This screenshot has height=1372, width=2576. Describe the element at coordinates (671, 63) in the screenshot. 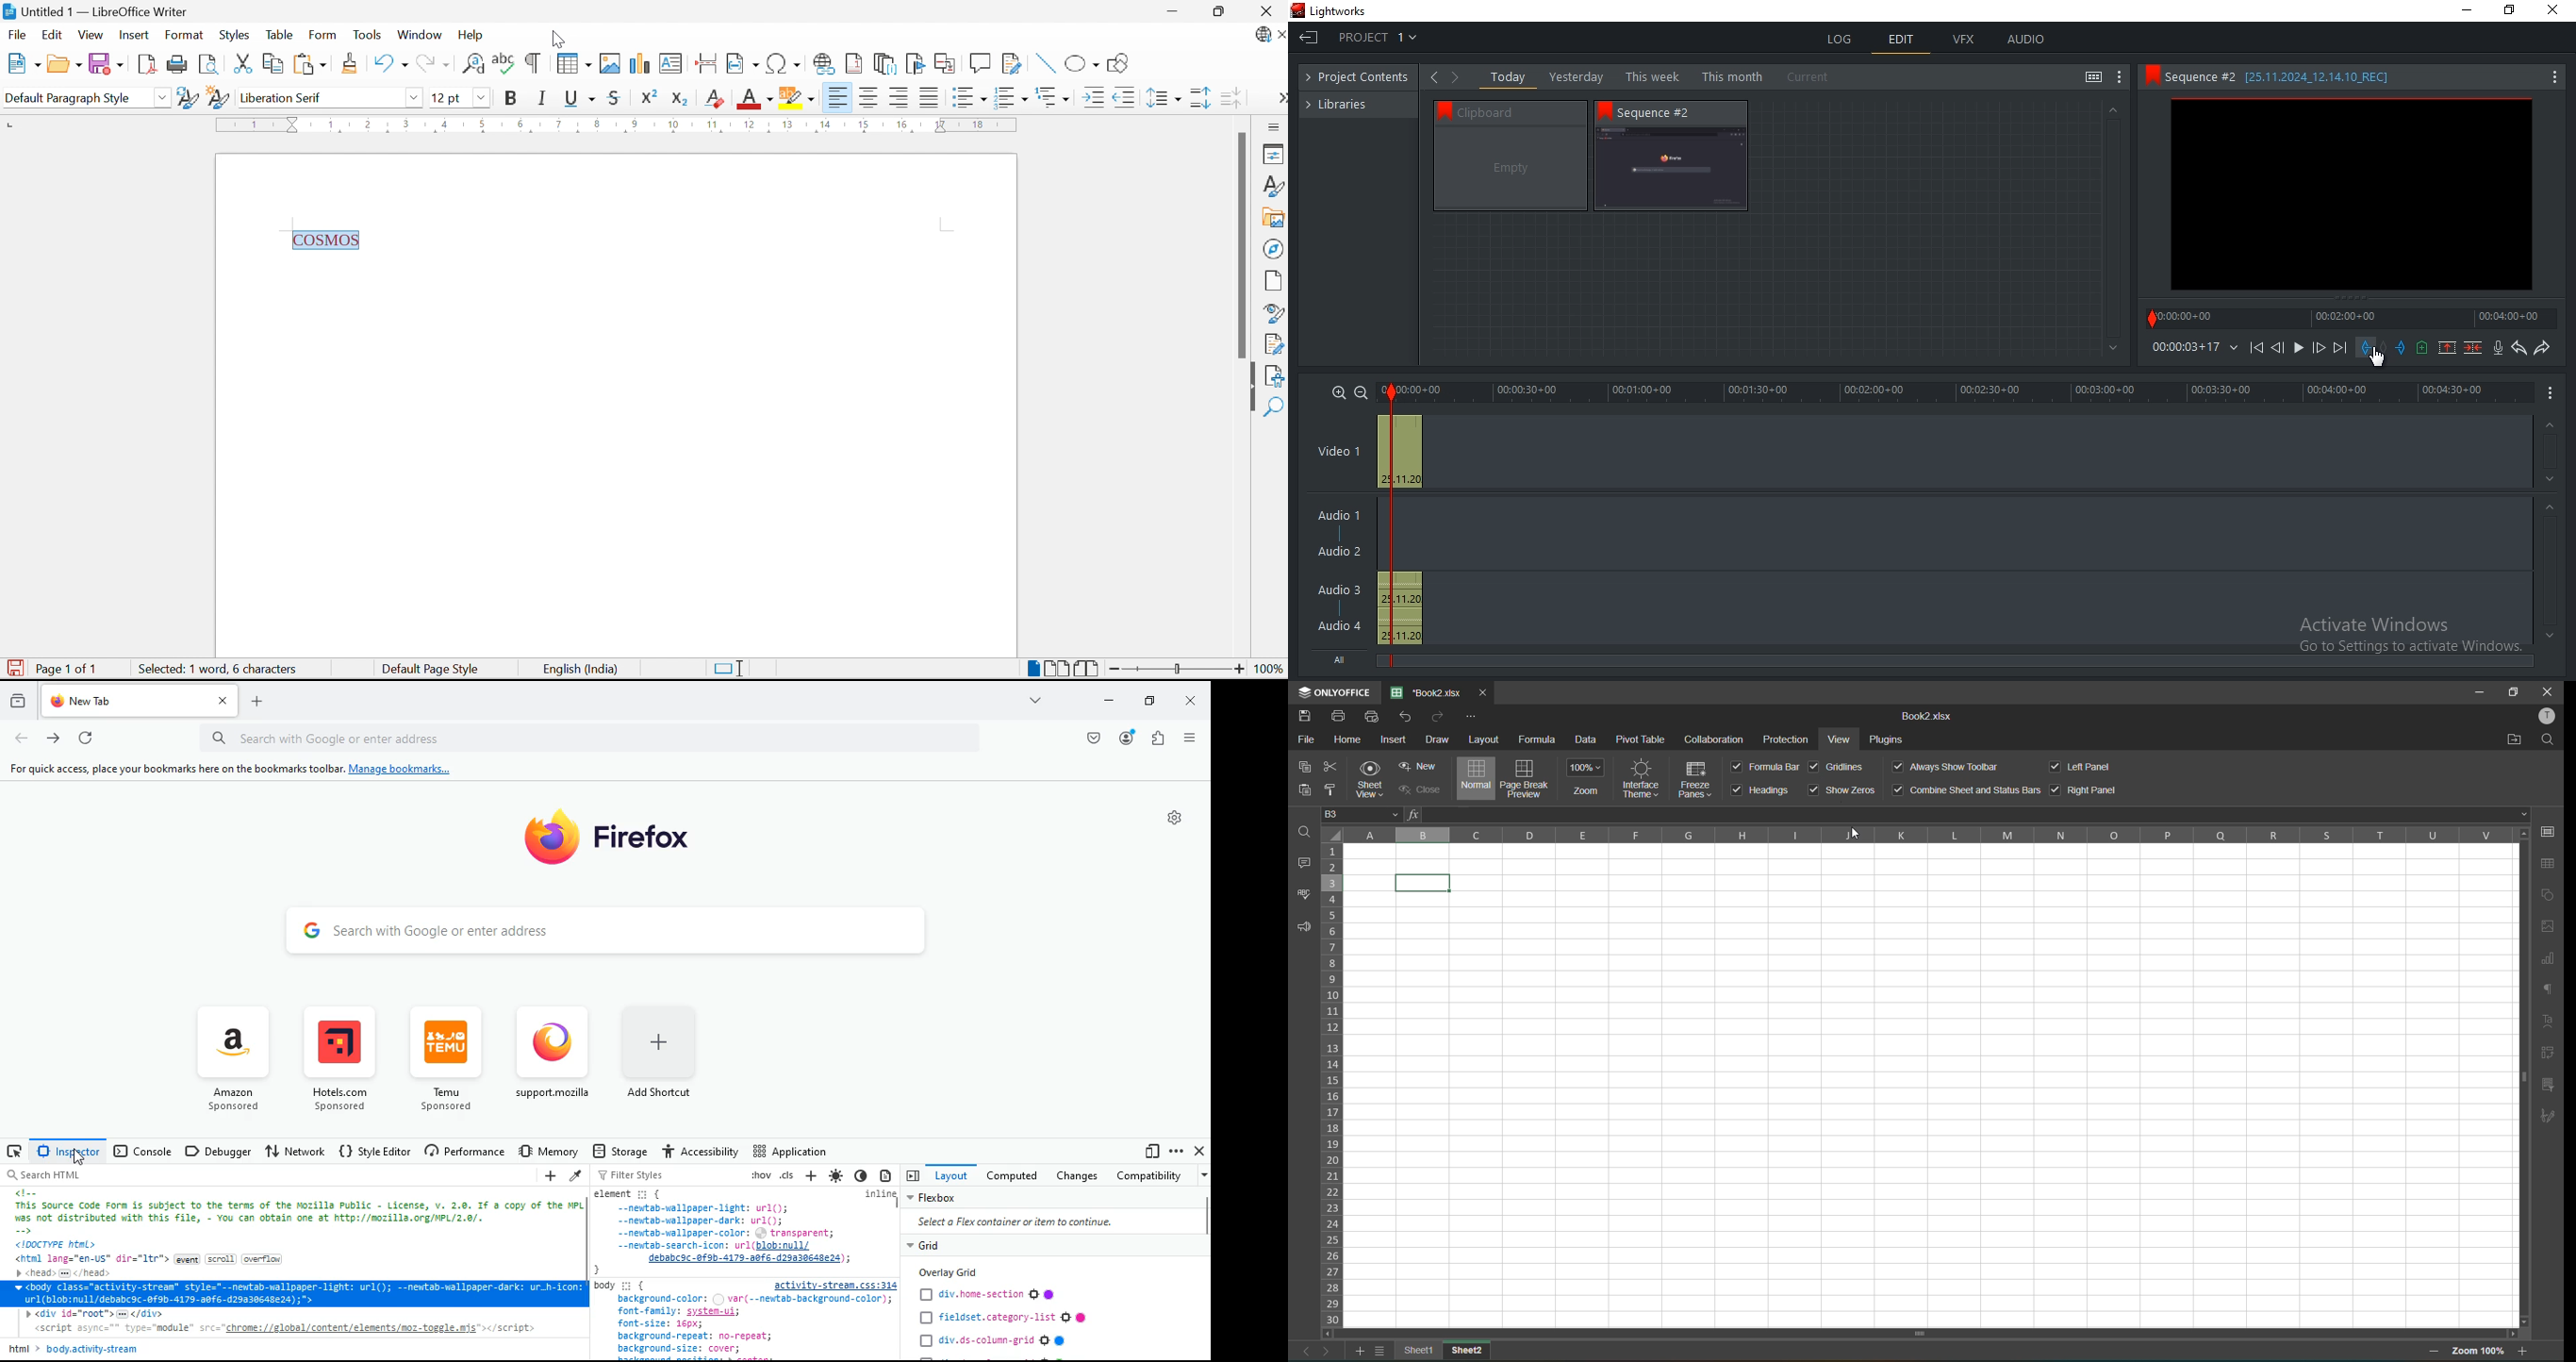

I see `Insert Text Box` at that location.